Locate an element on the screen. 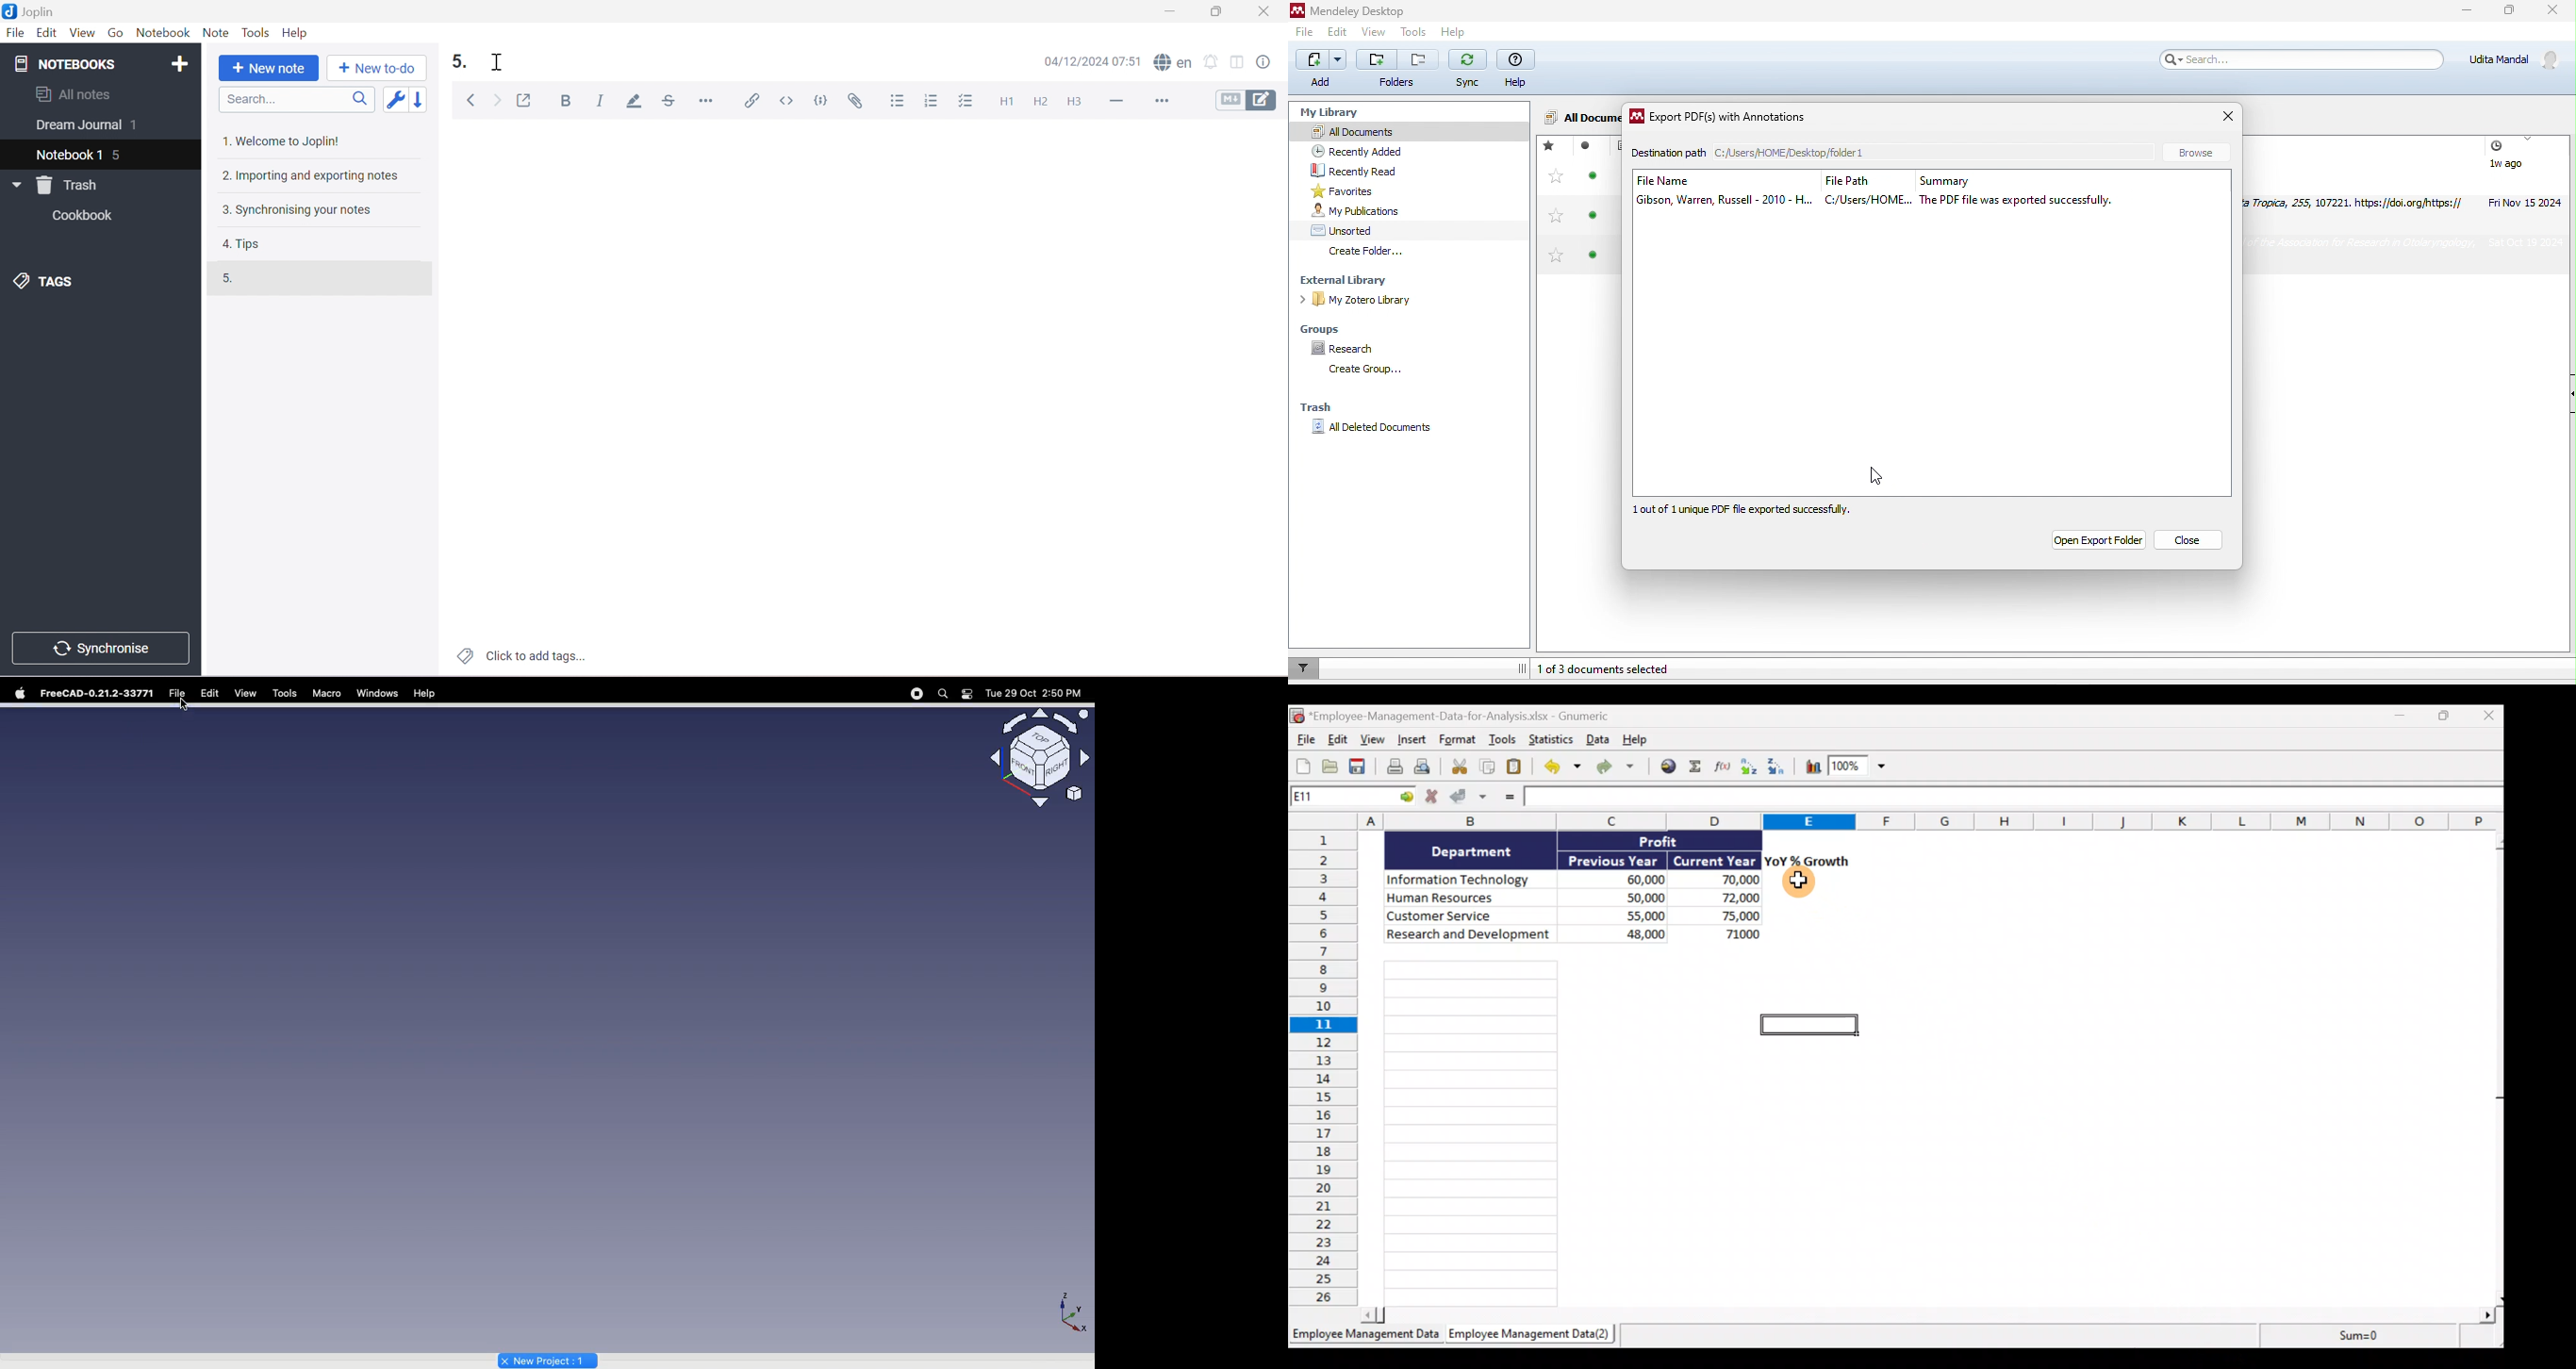 This screenshot has height=1372, width=2576. unsorted is located at coordinates (1351, 229).